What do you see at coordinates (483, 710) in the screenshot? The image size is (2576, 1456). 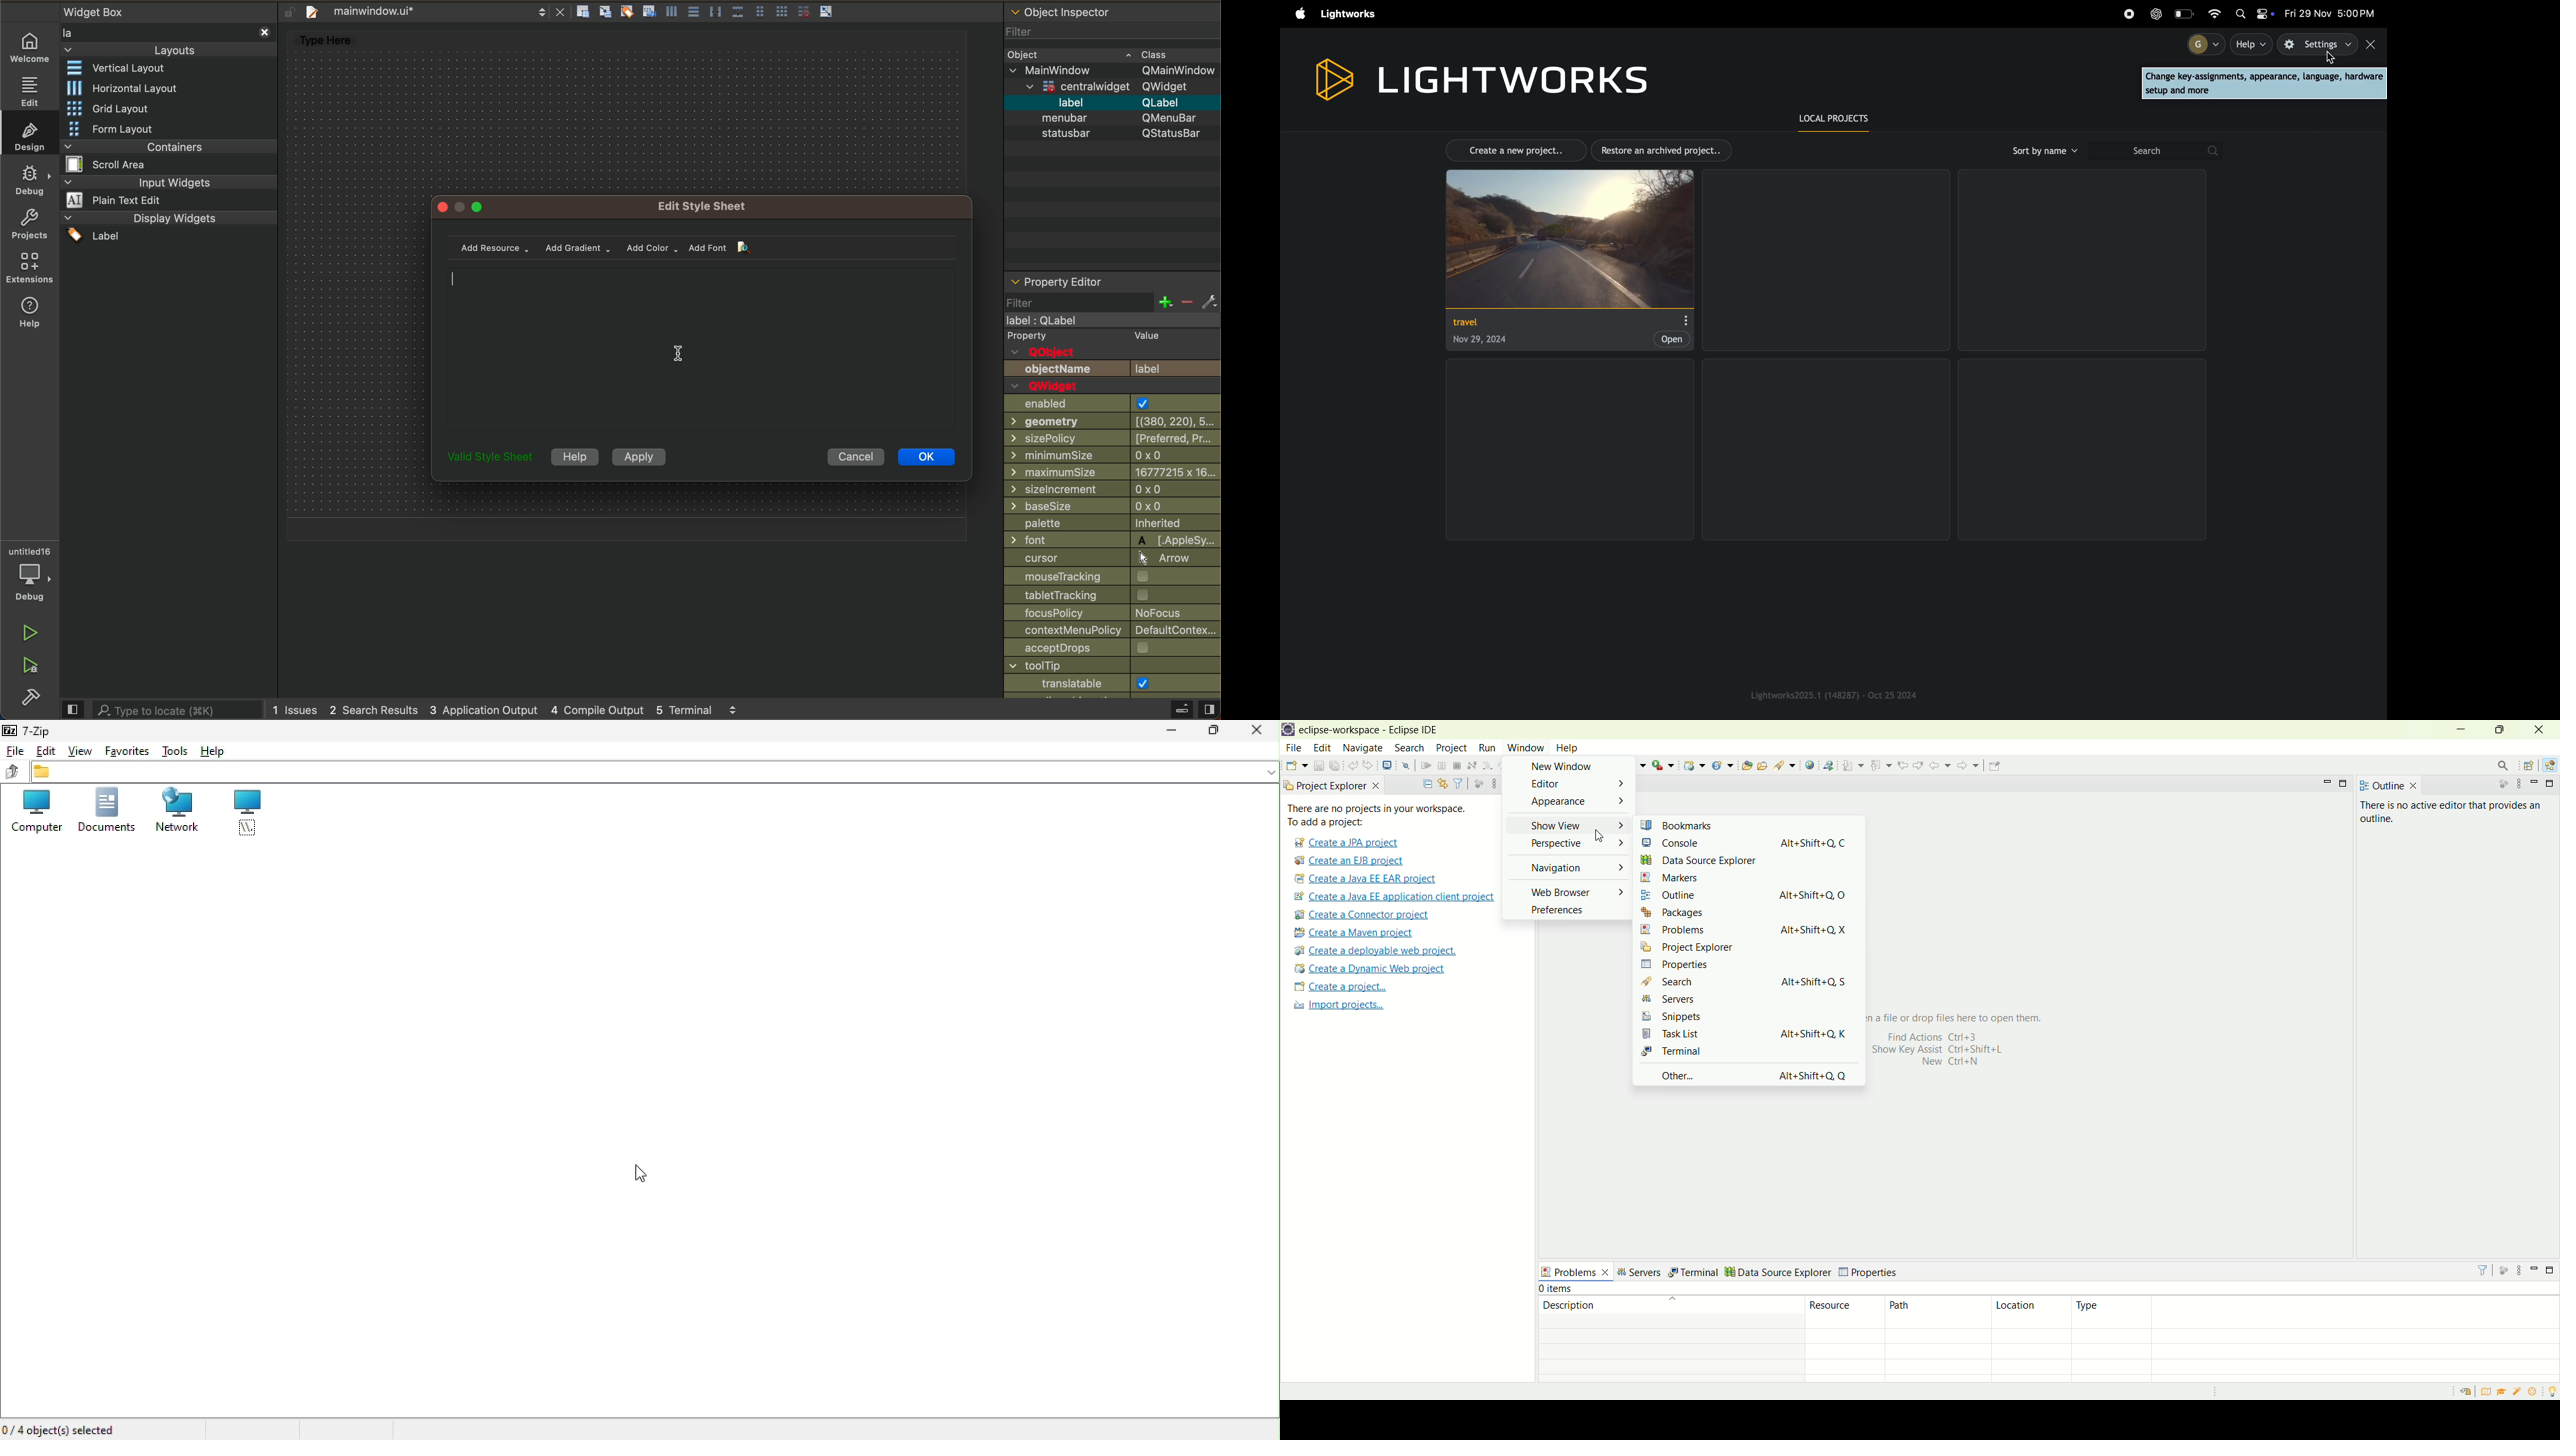 I see `application output` at bounding box center [483, 710].